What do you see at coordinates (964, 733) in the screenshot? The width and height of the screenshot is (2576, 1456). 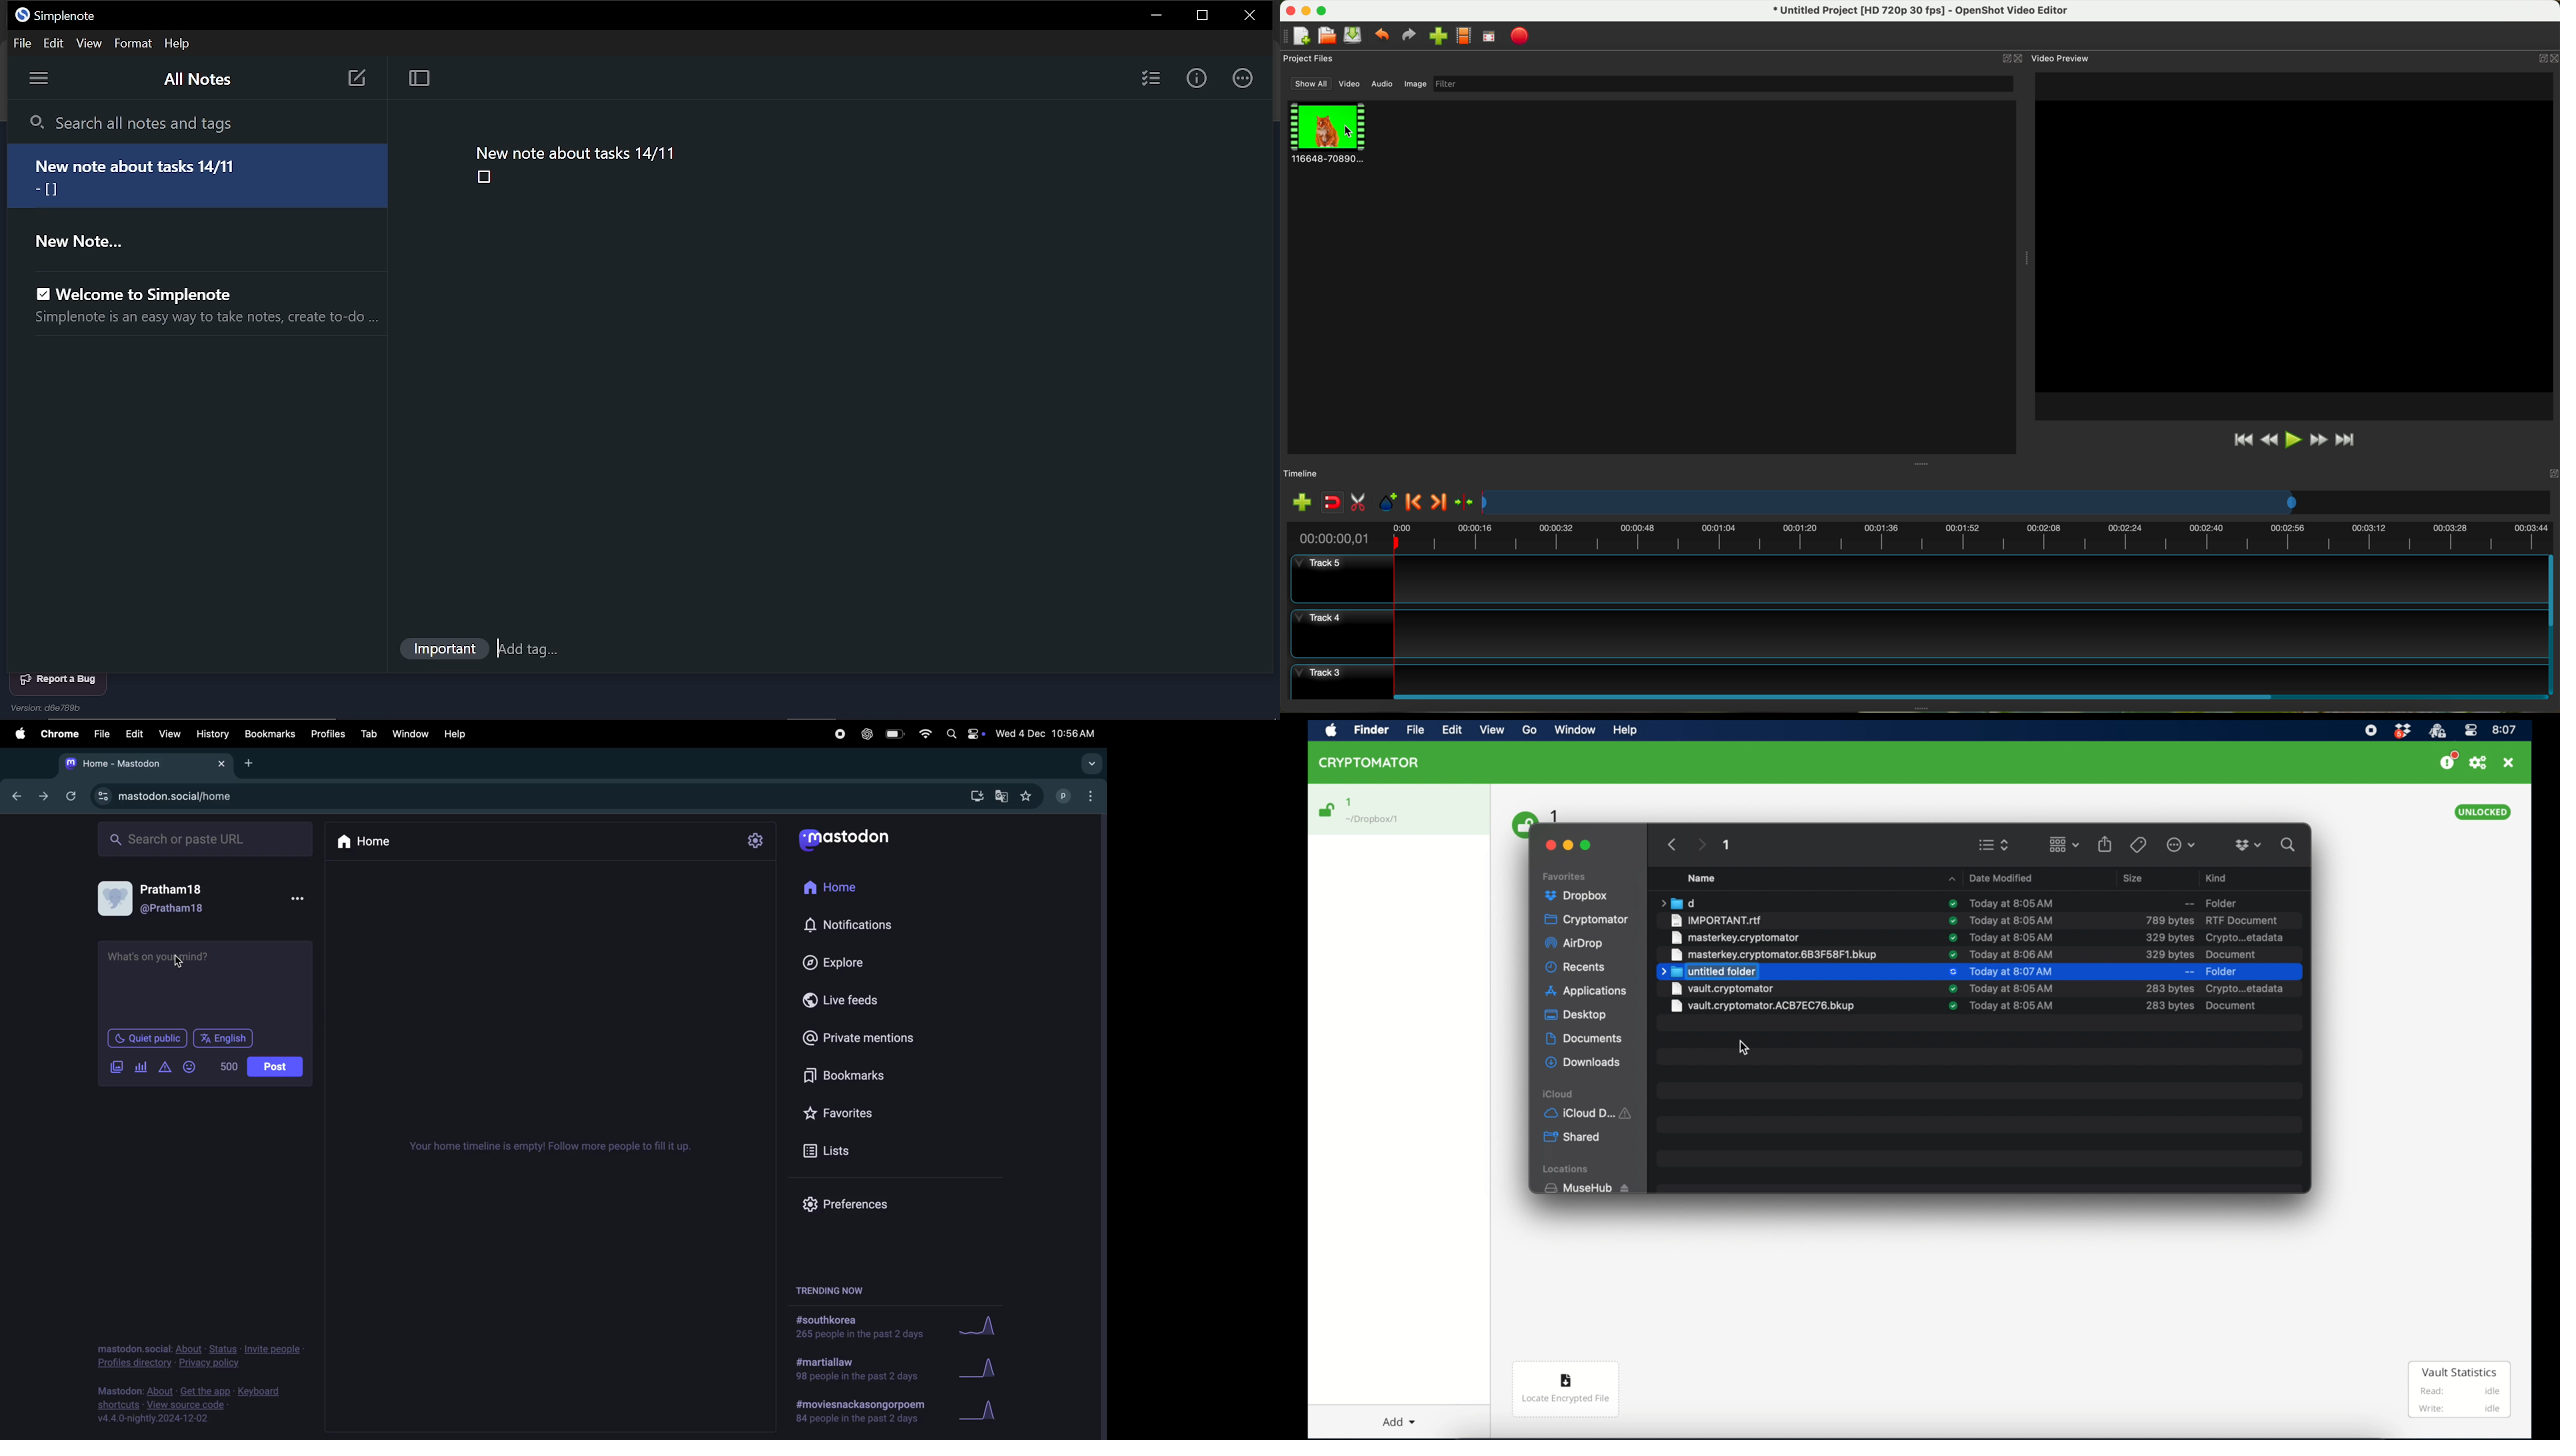 I see `apple widgets` at bounding box center [964, 733].